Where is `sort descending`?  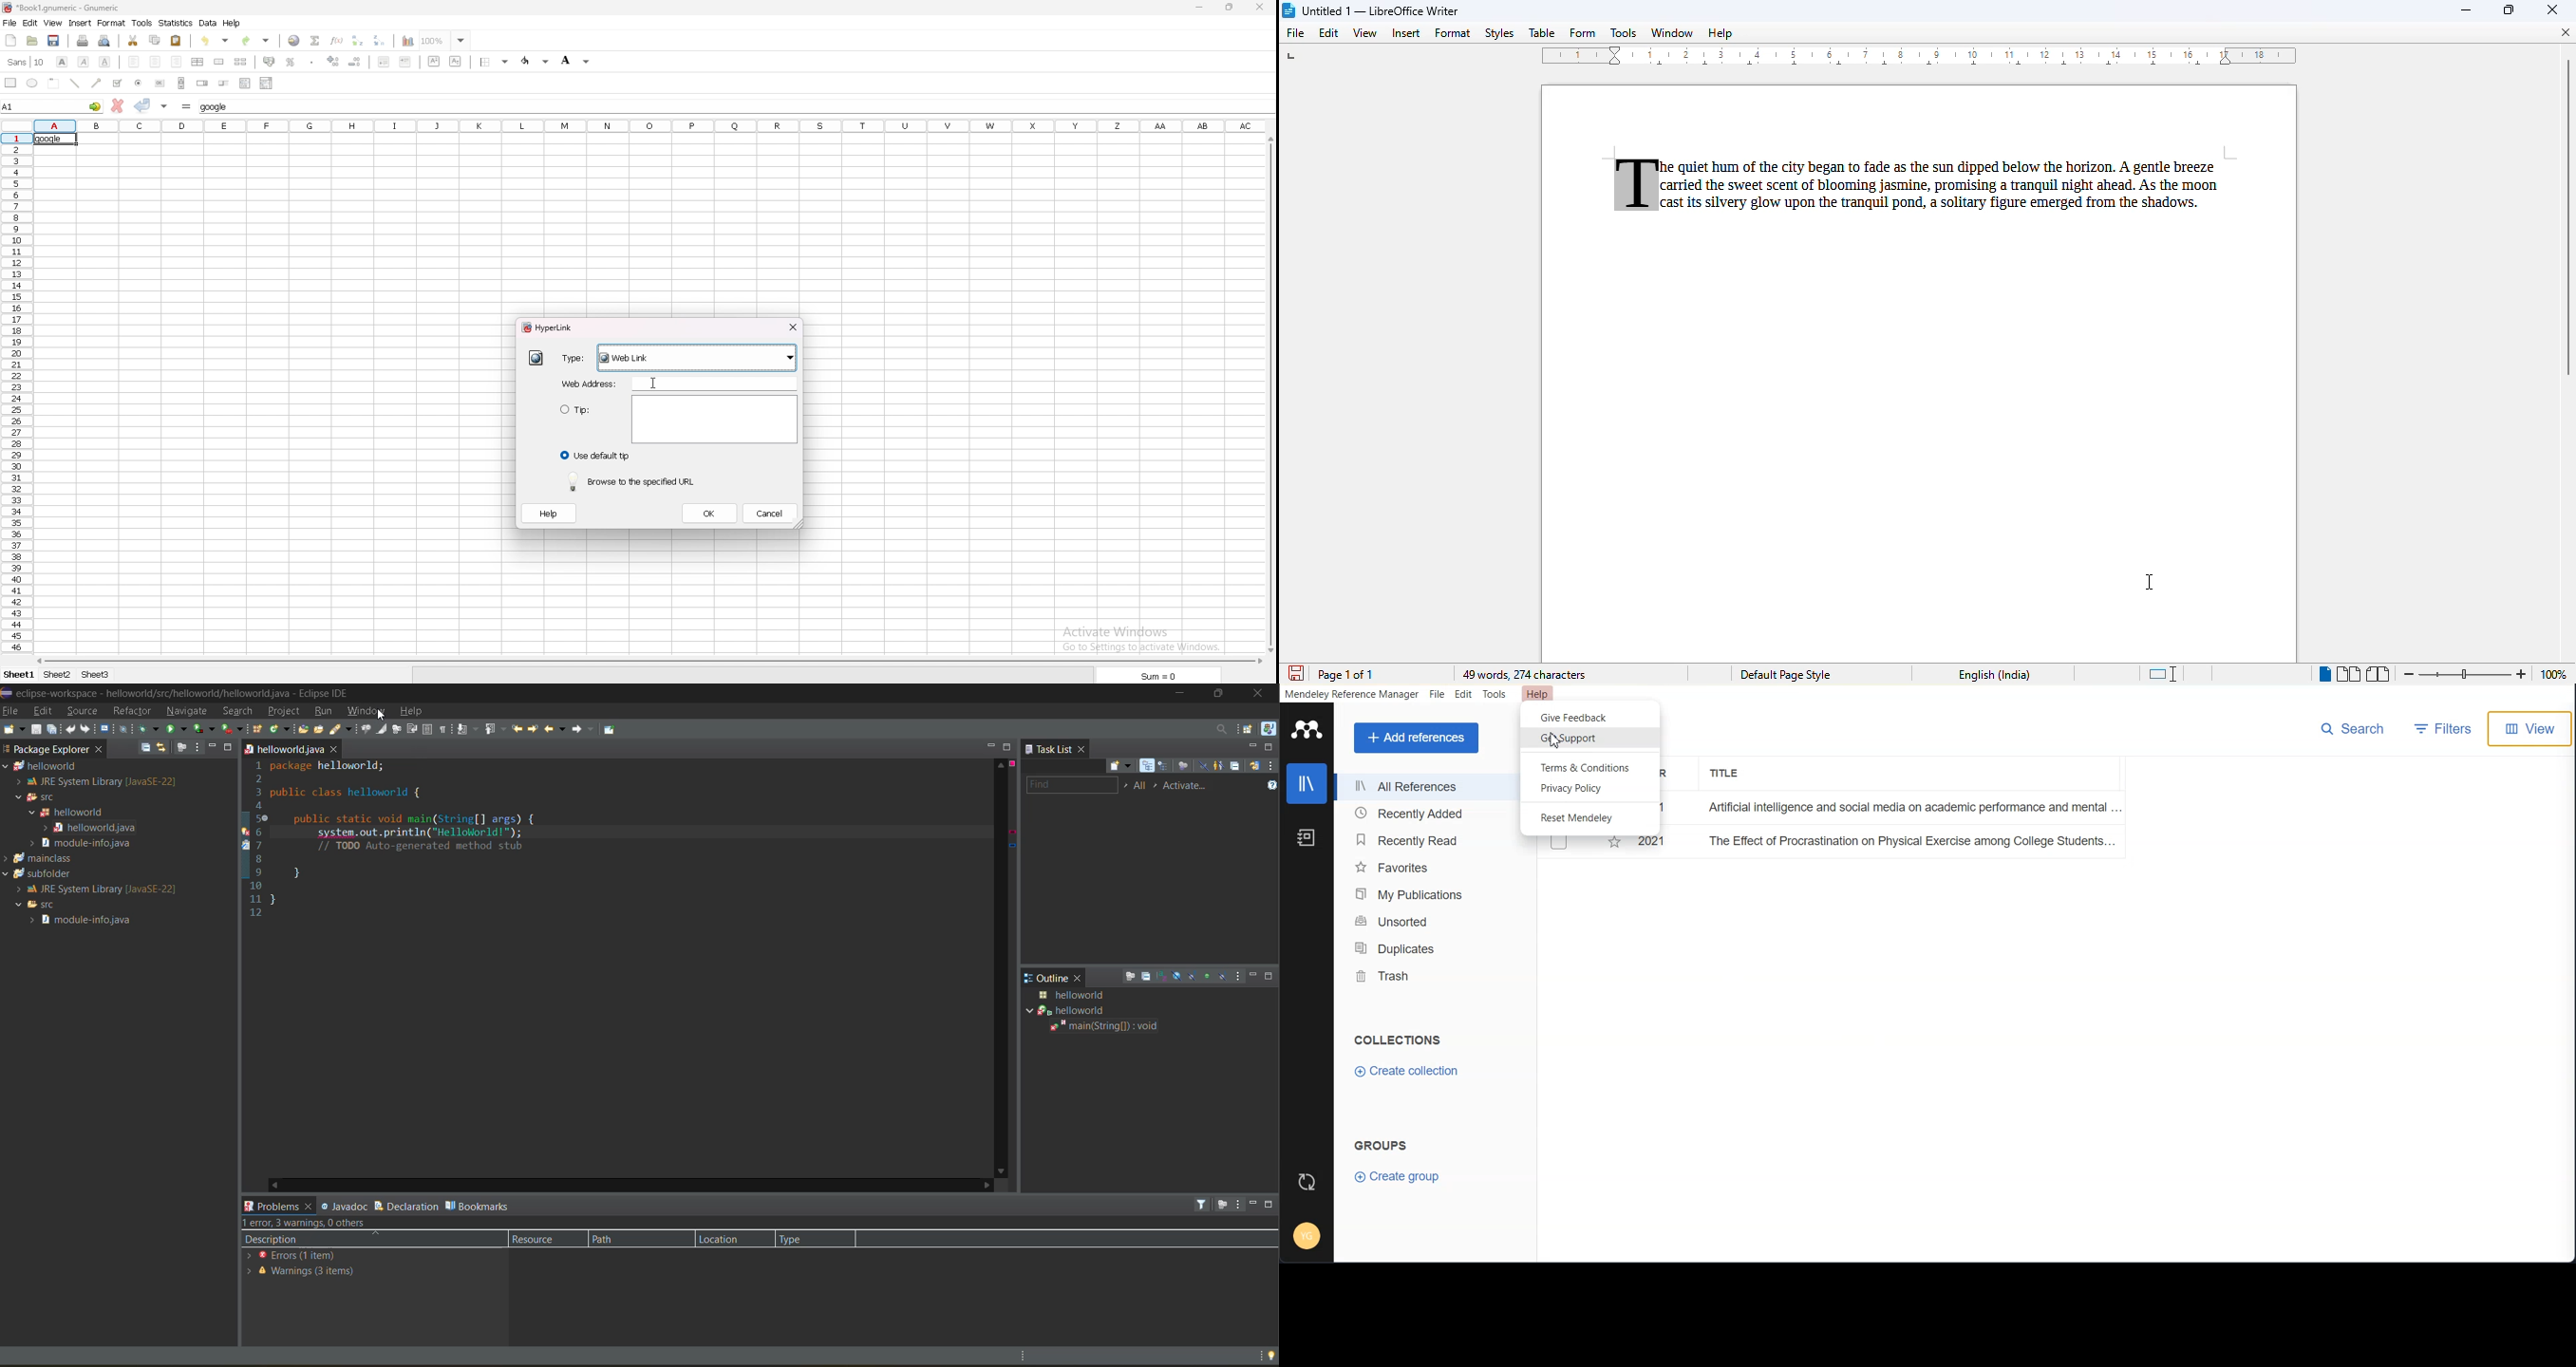
sort descending is located at coordinates (380, 40).